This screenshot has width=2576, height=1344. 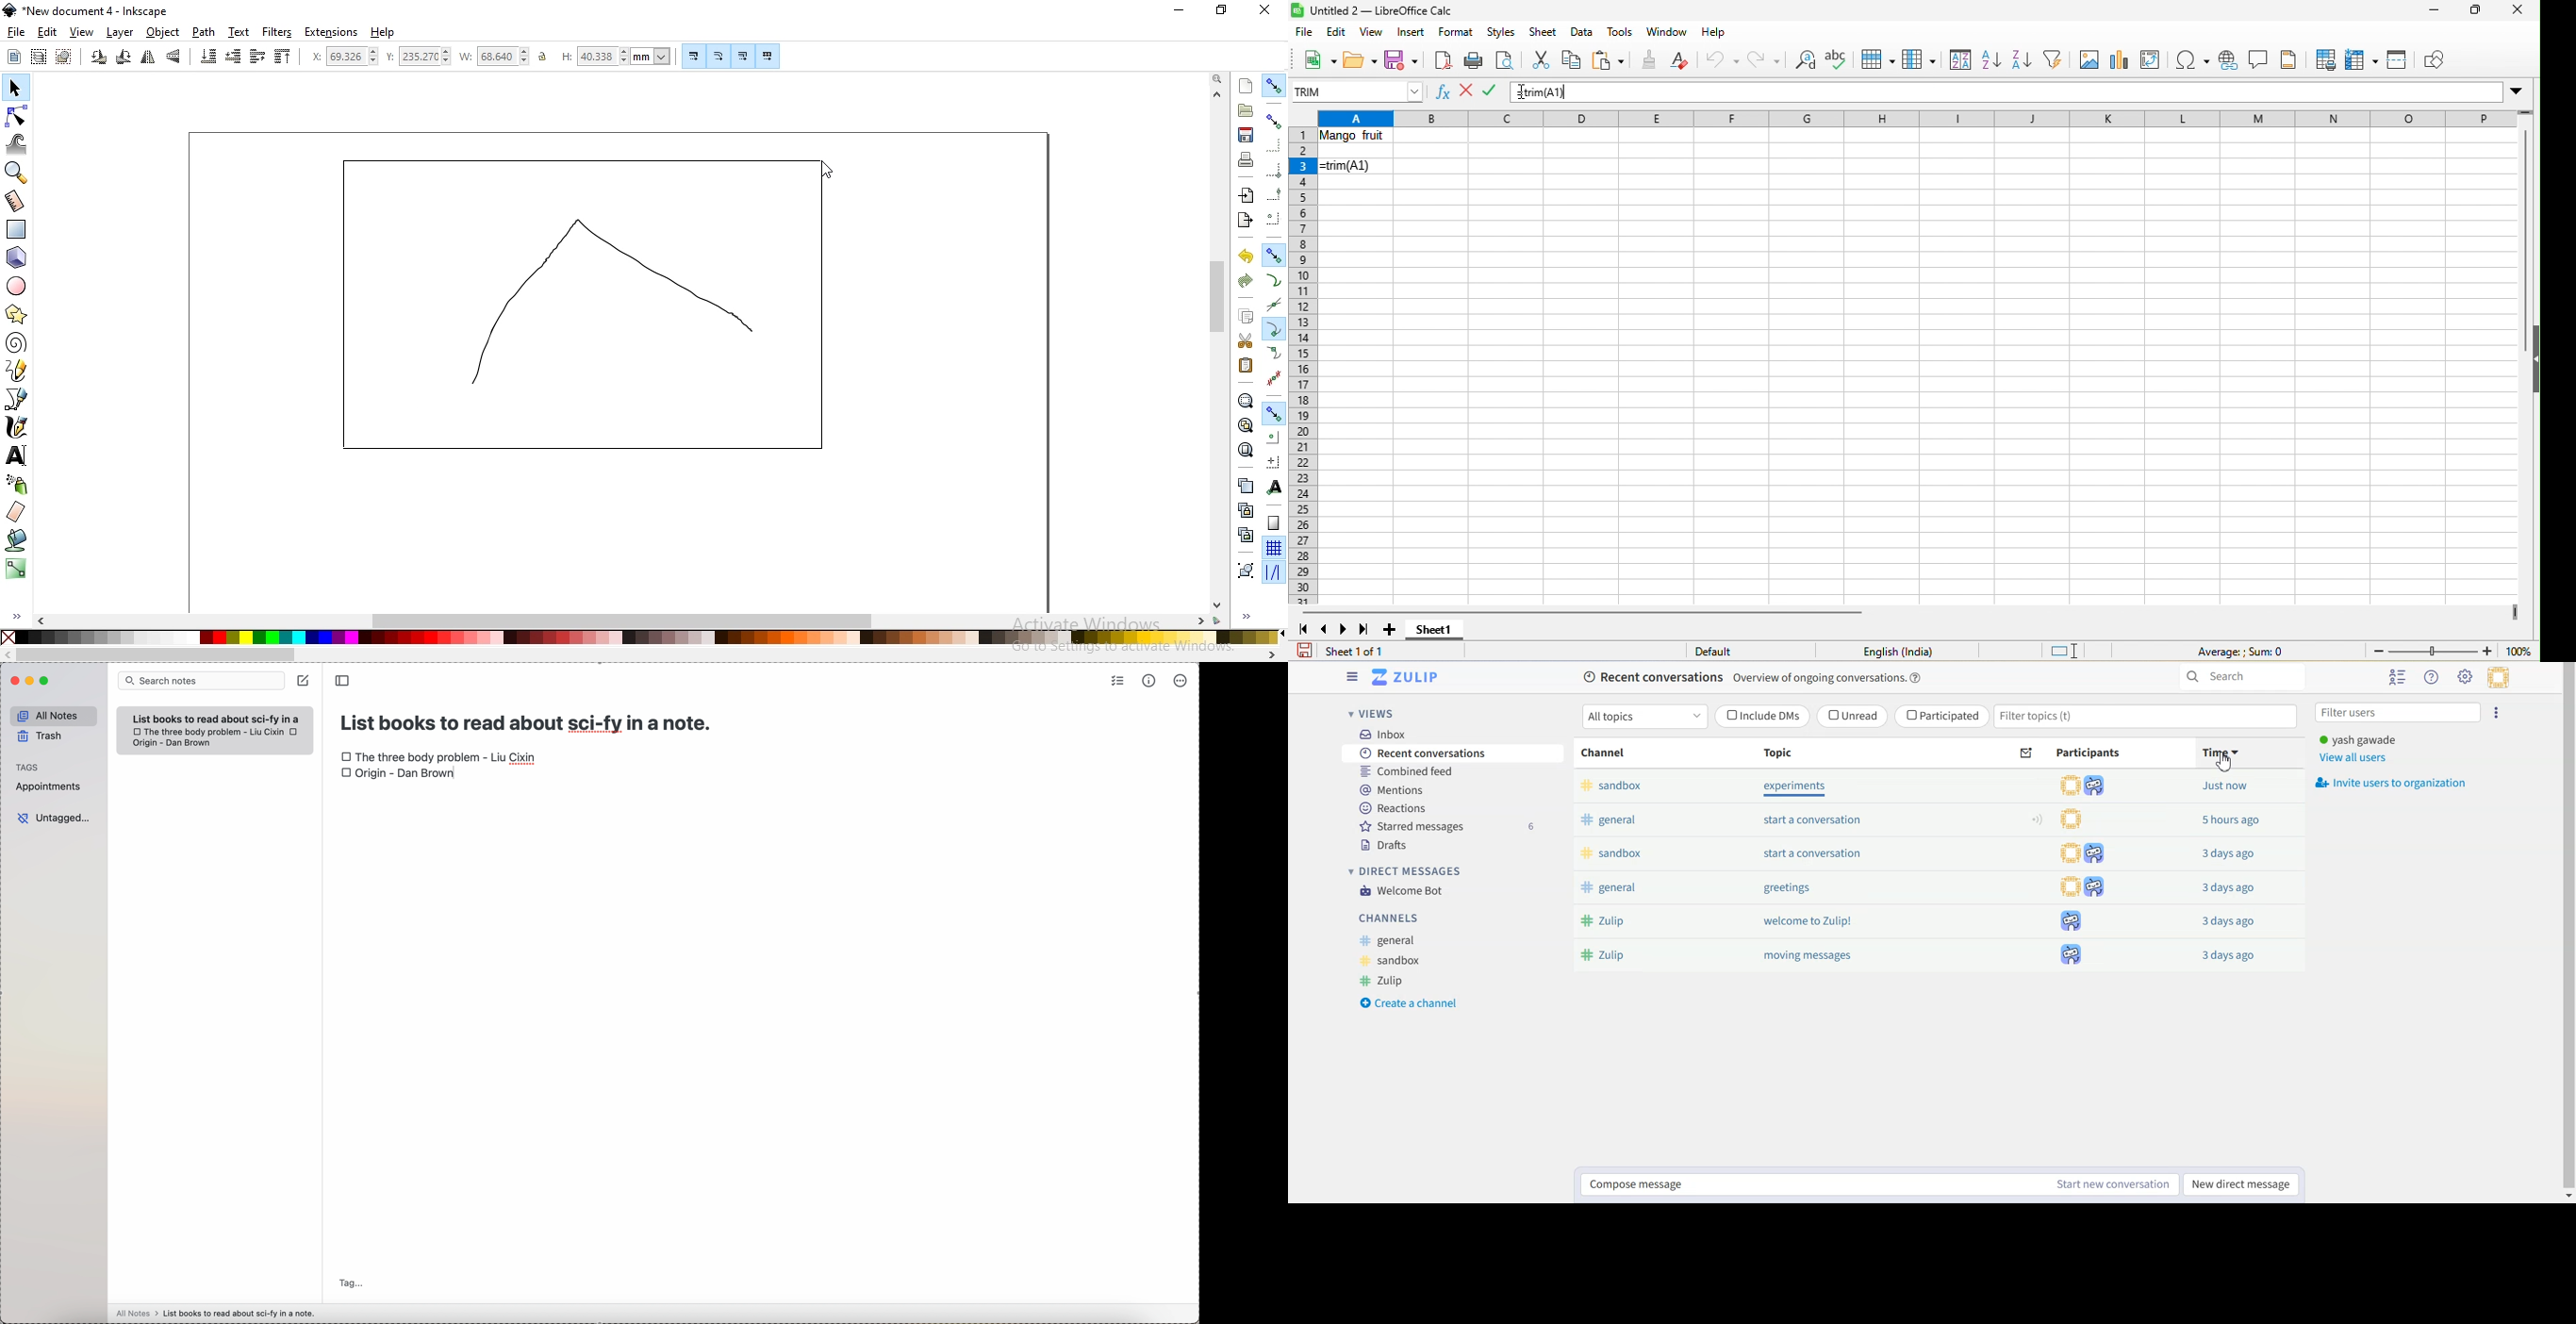 I want to click on width of selection, so click(x=494, y=57).